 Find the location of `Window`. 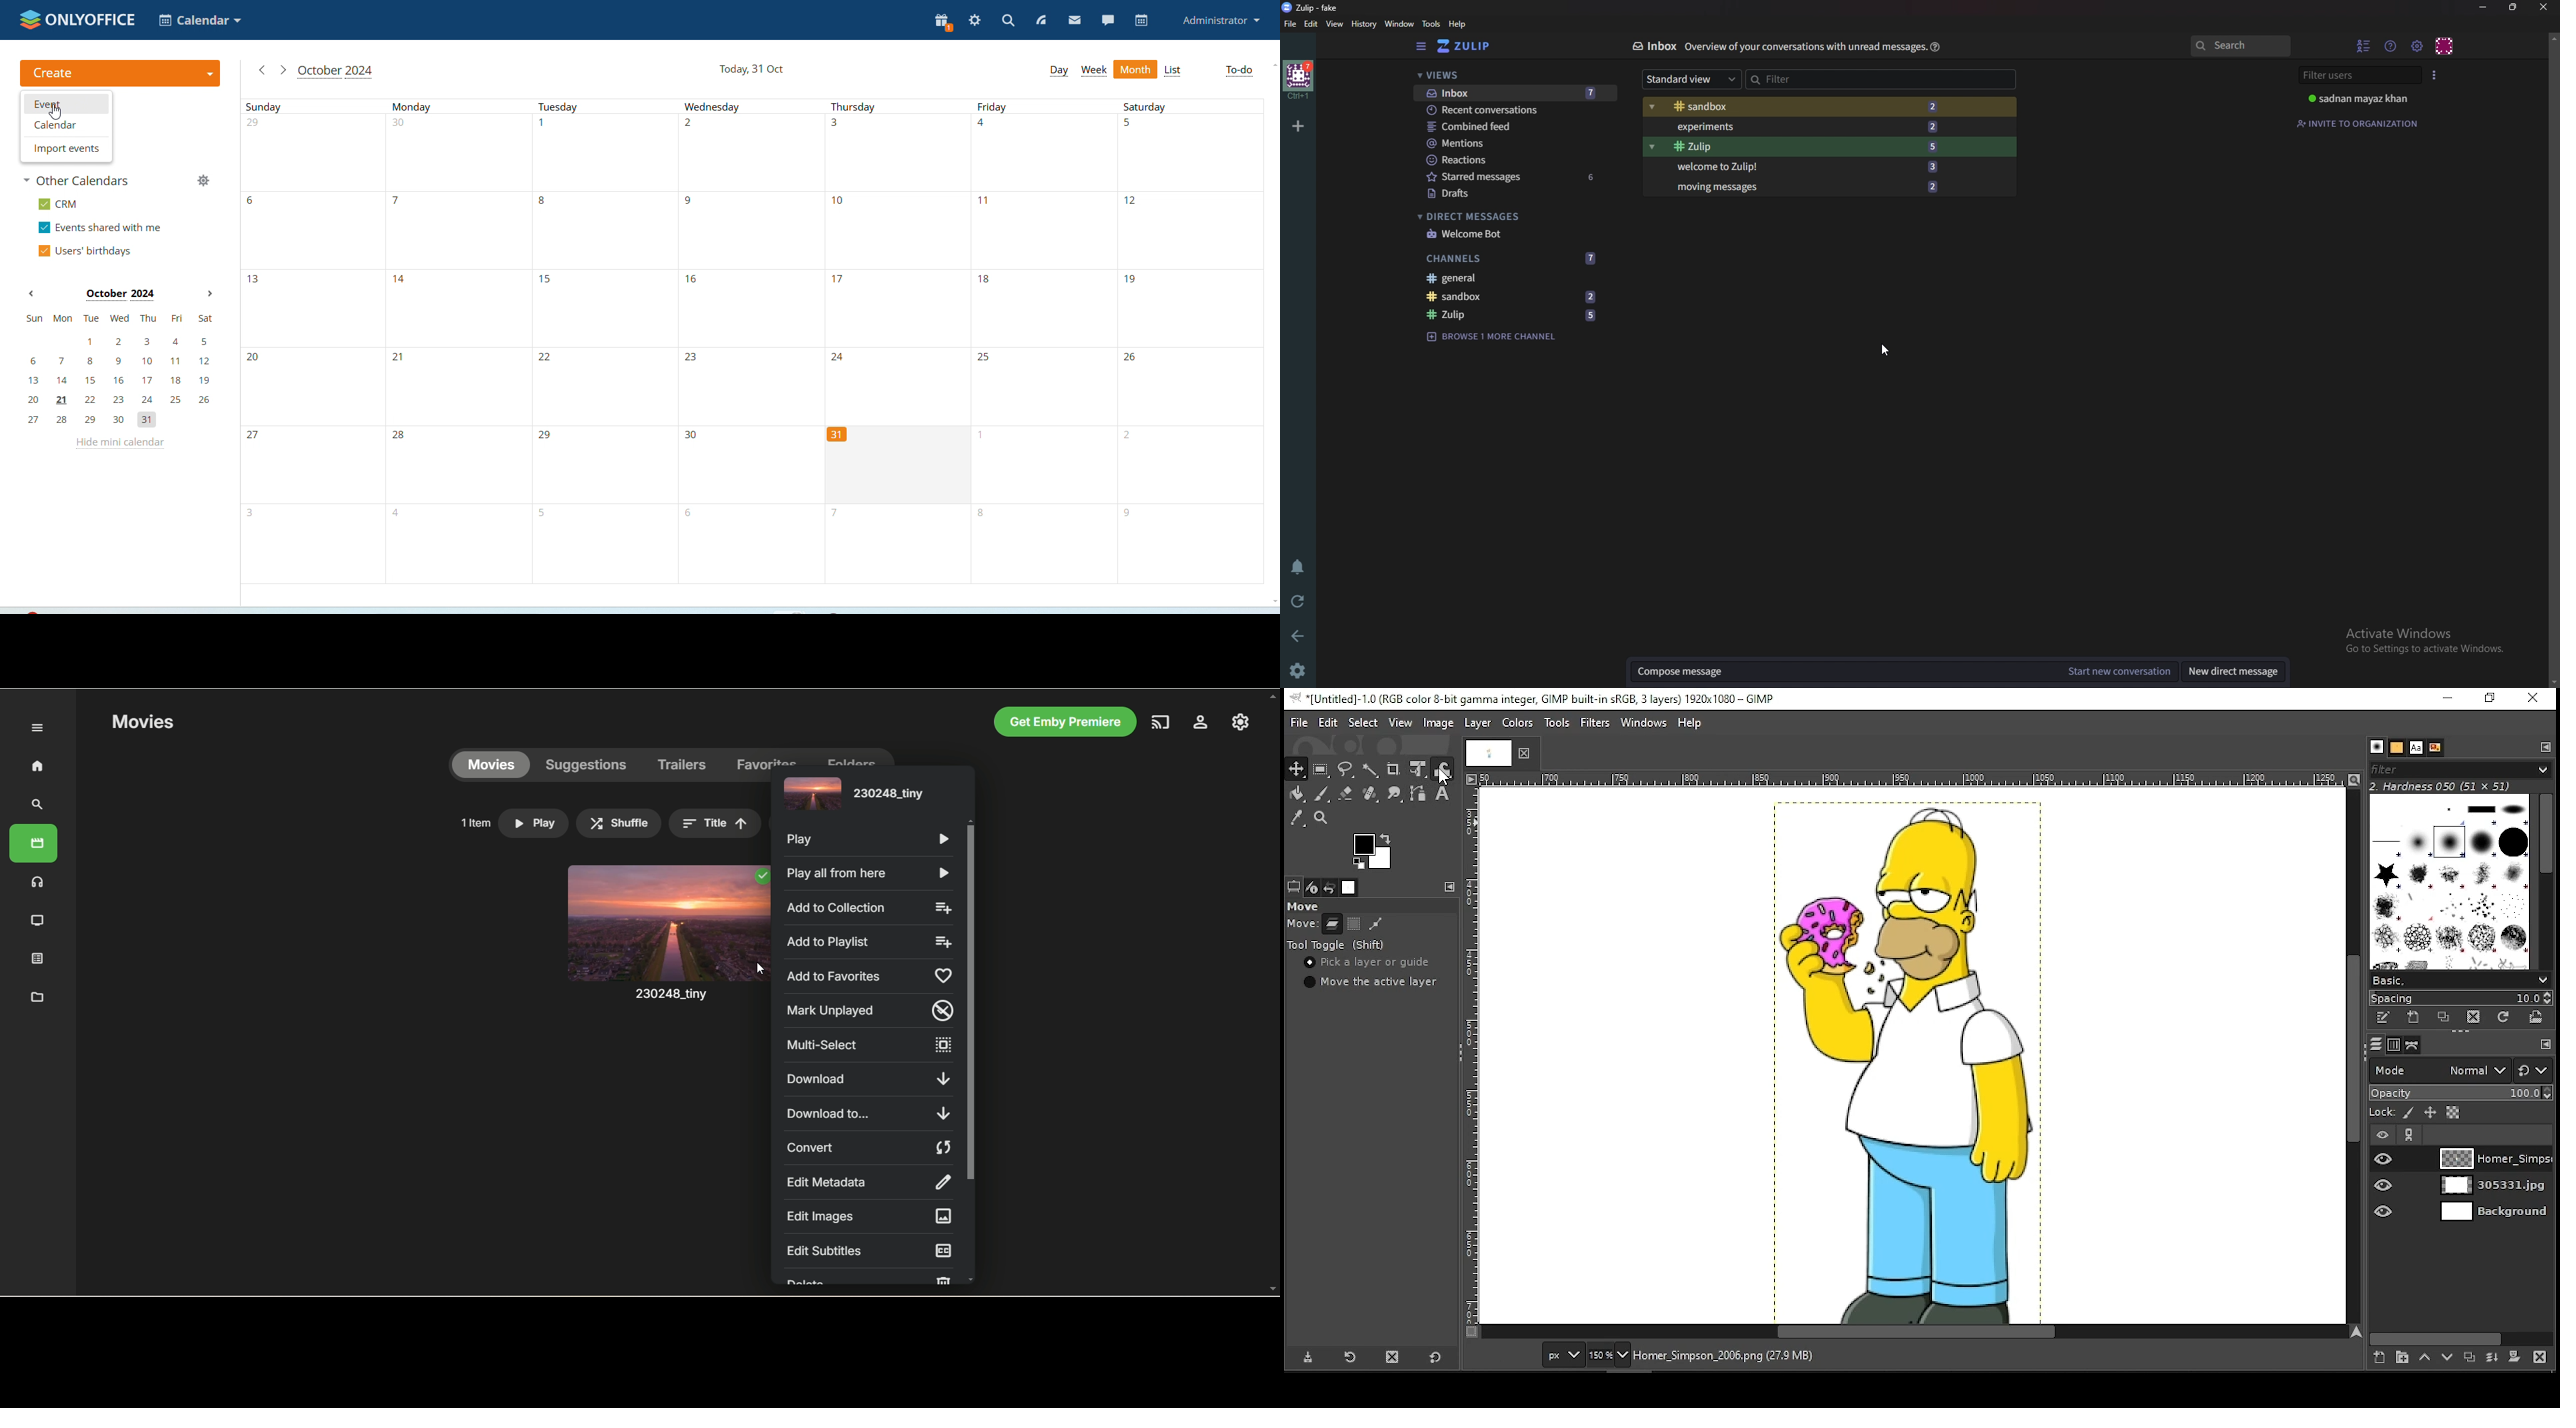

Window is located at coordinates (1397, 23).